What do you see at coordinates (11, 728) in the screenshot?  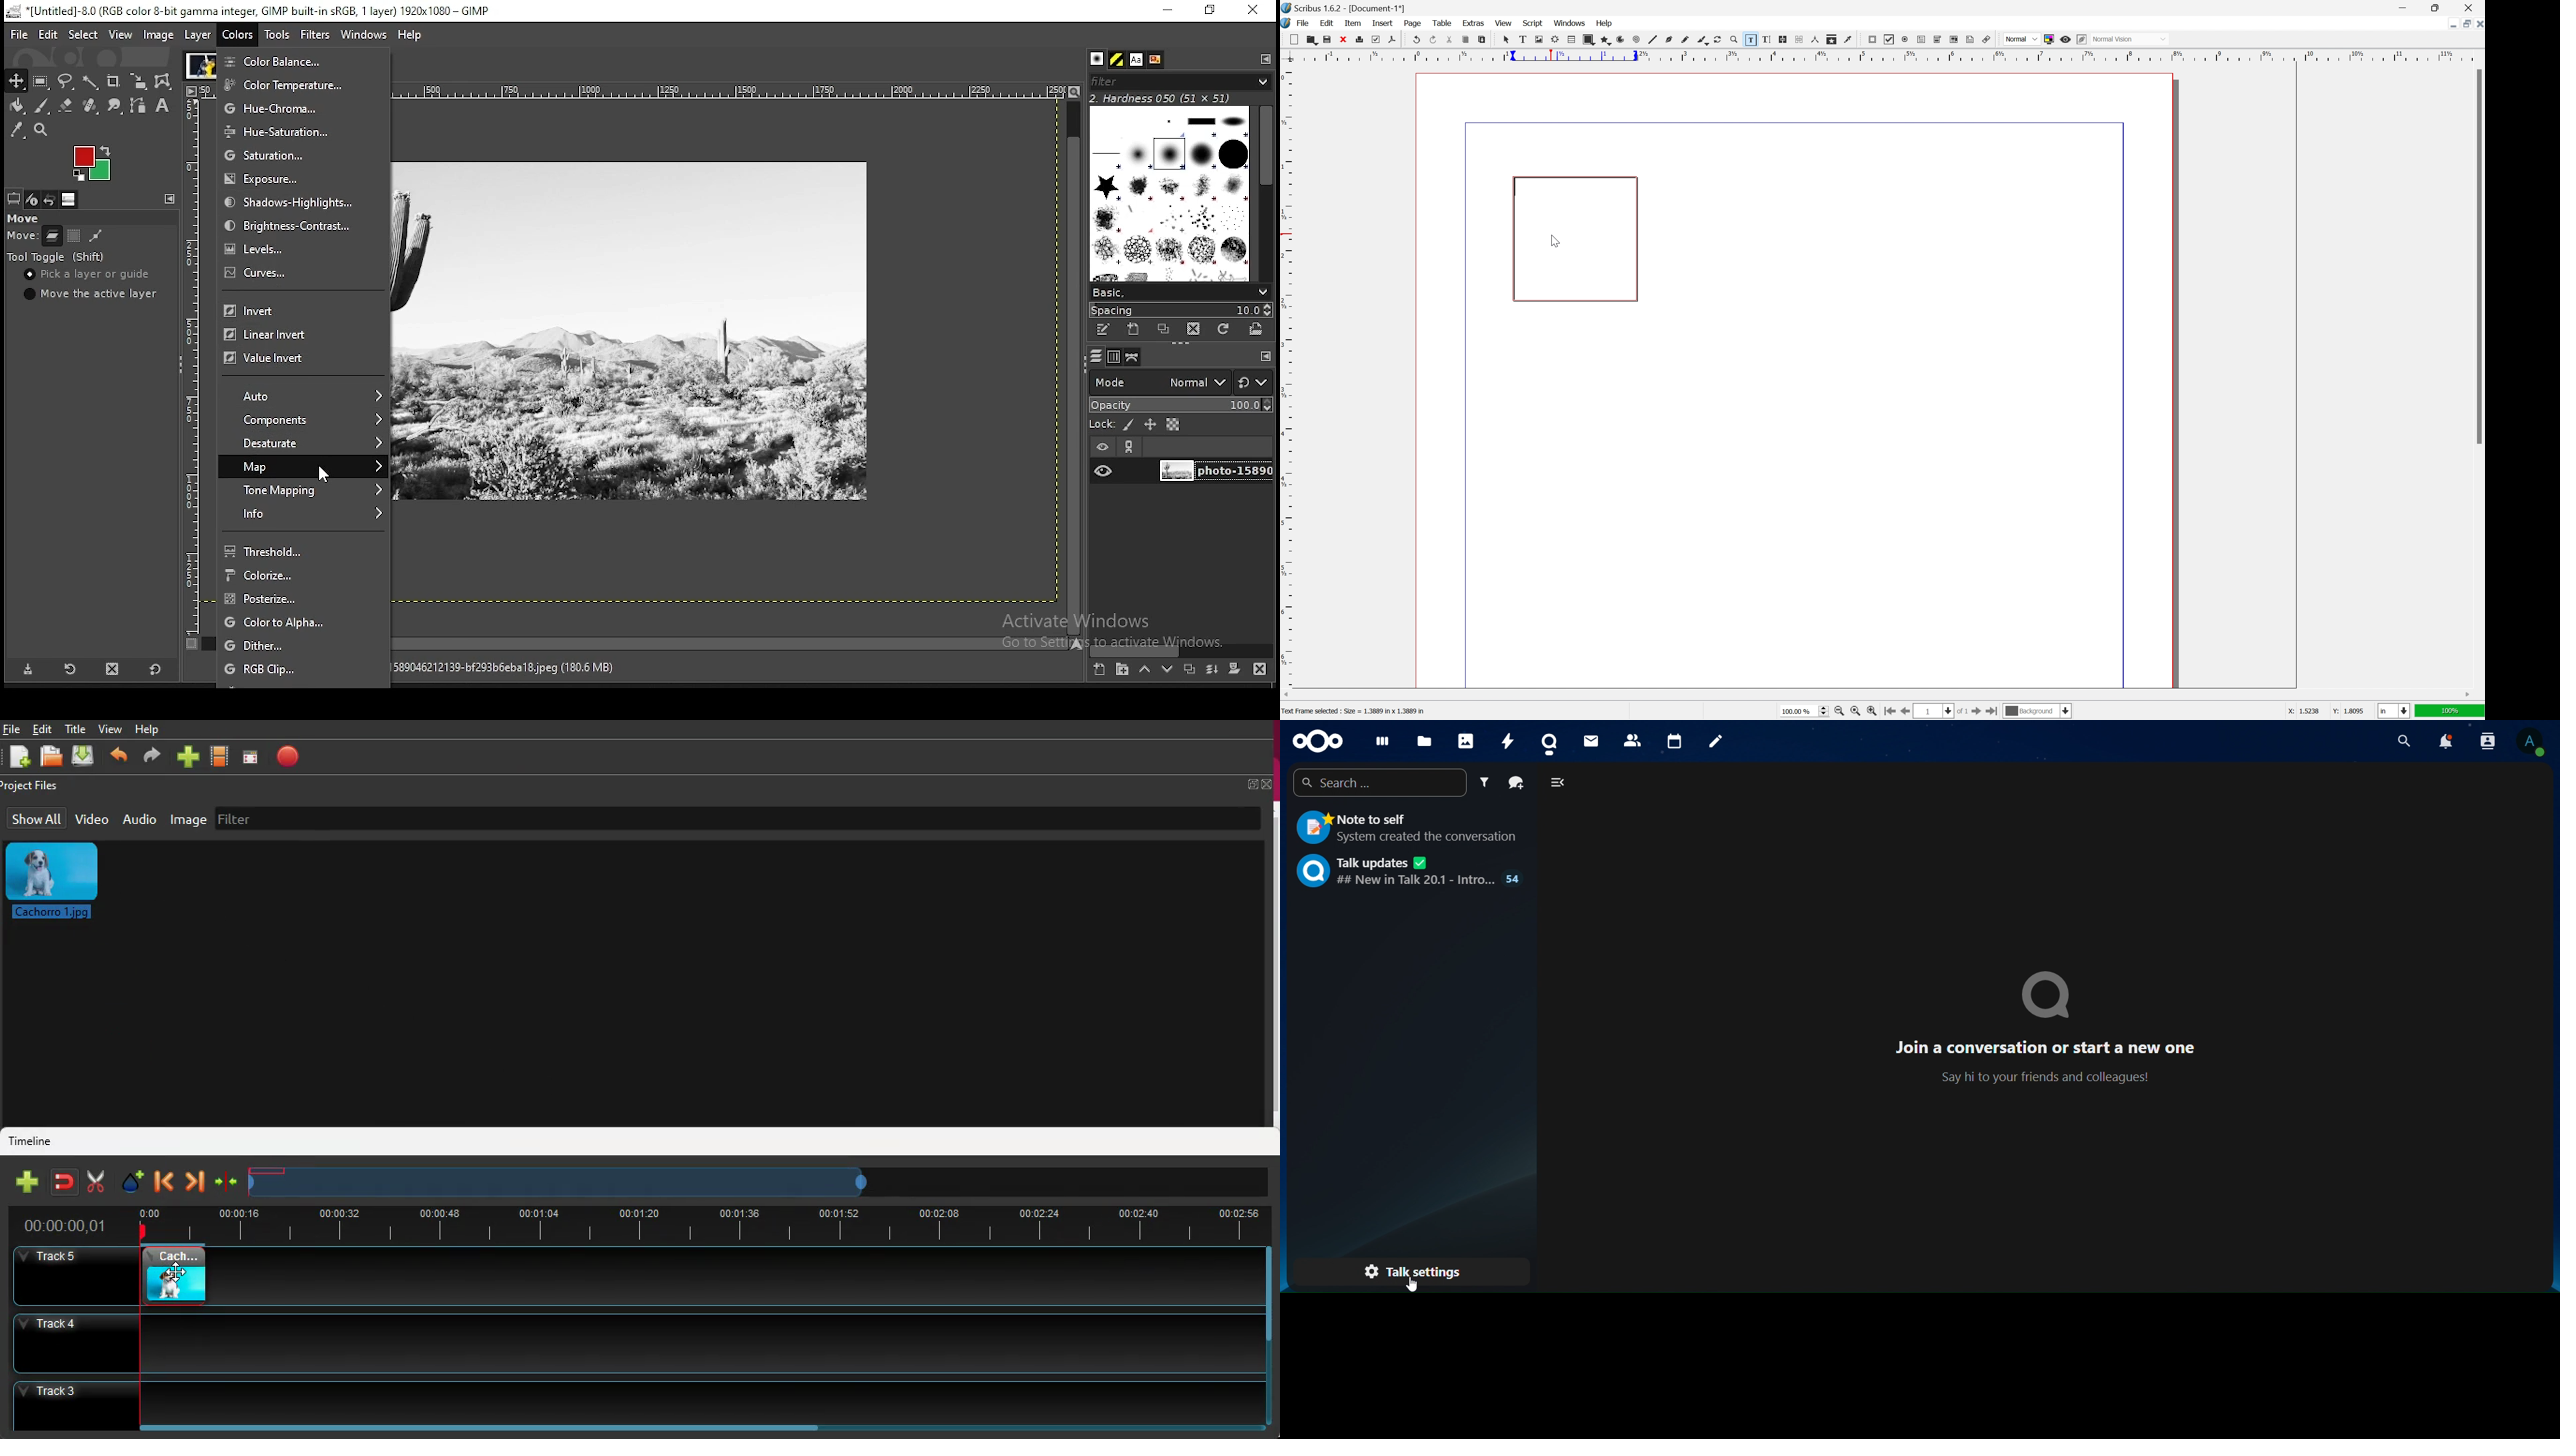 I see `file` at bounding box center [11, 728].